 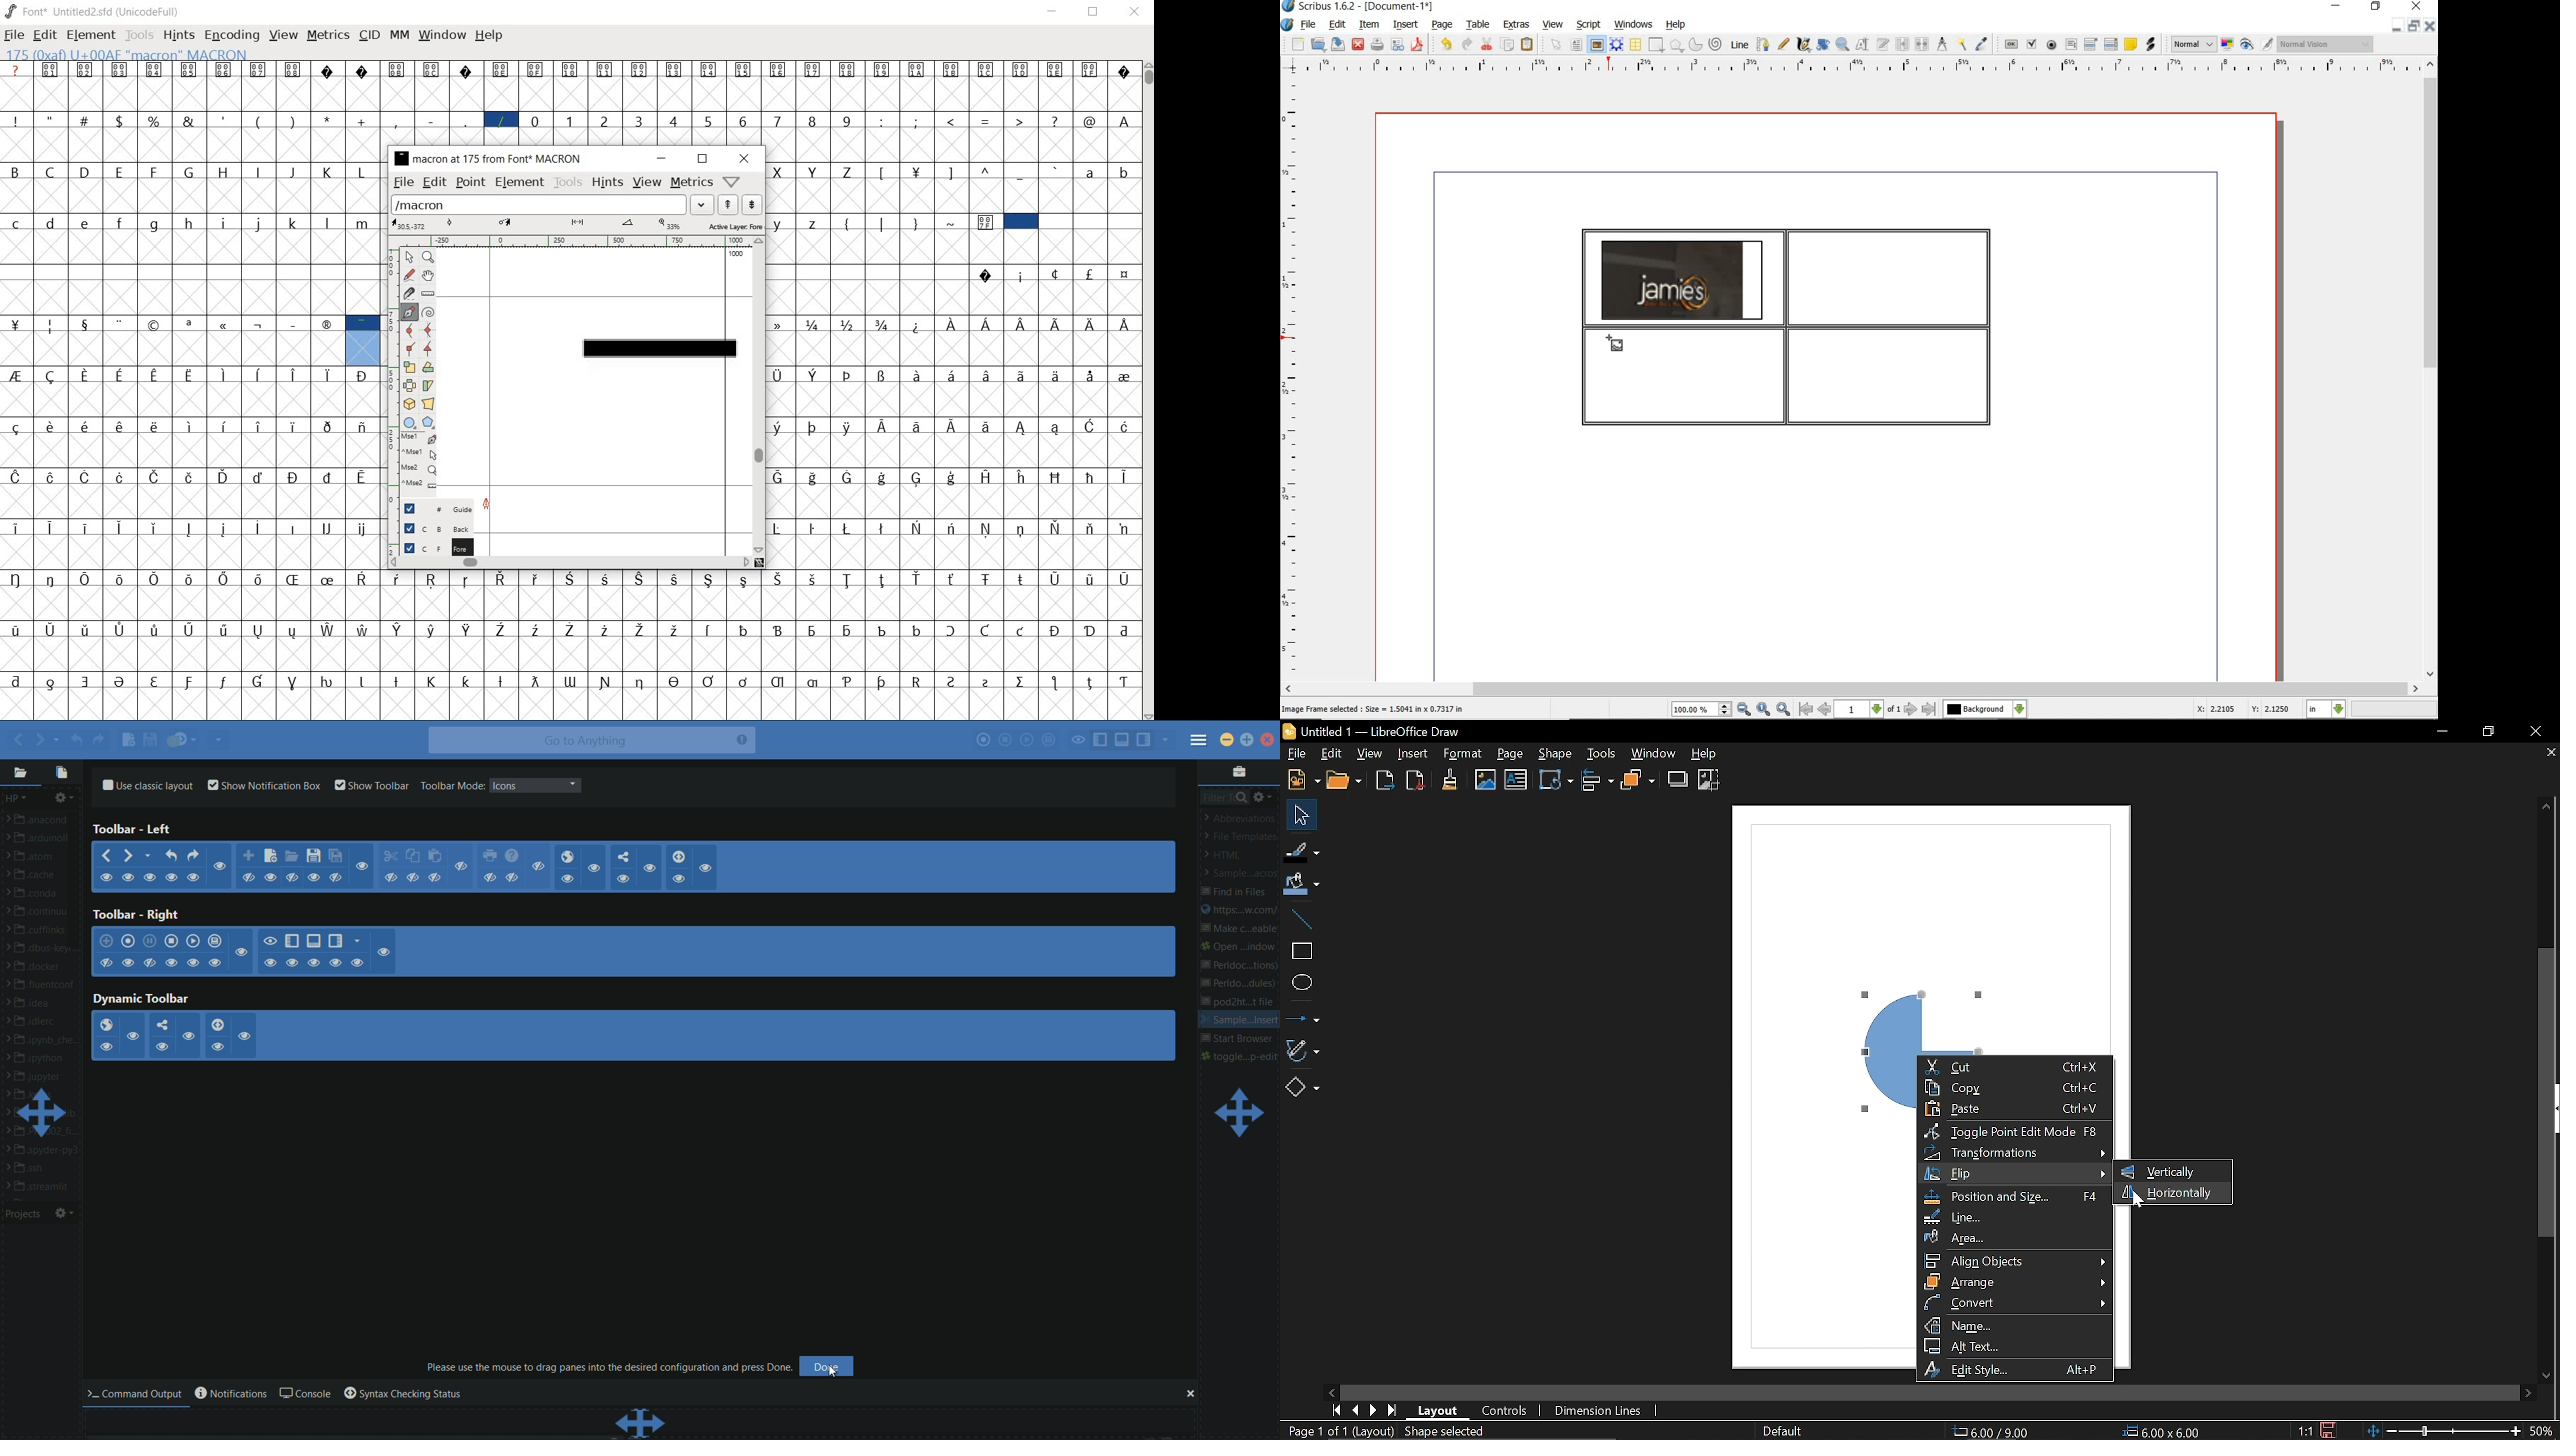 I want to click on Current page, so click(x=1338, y=1430).